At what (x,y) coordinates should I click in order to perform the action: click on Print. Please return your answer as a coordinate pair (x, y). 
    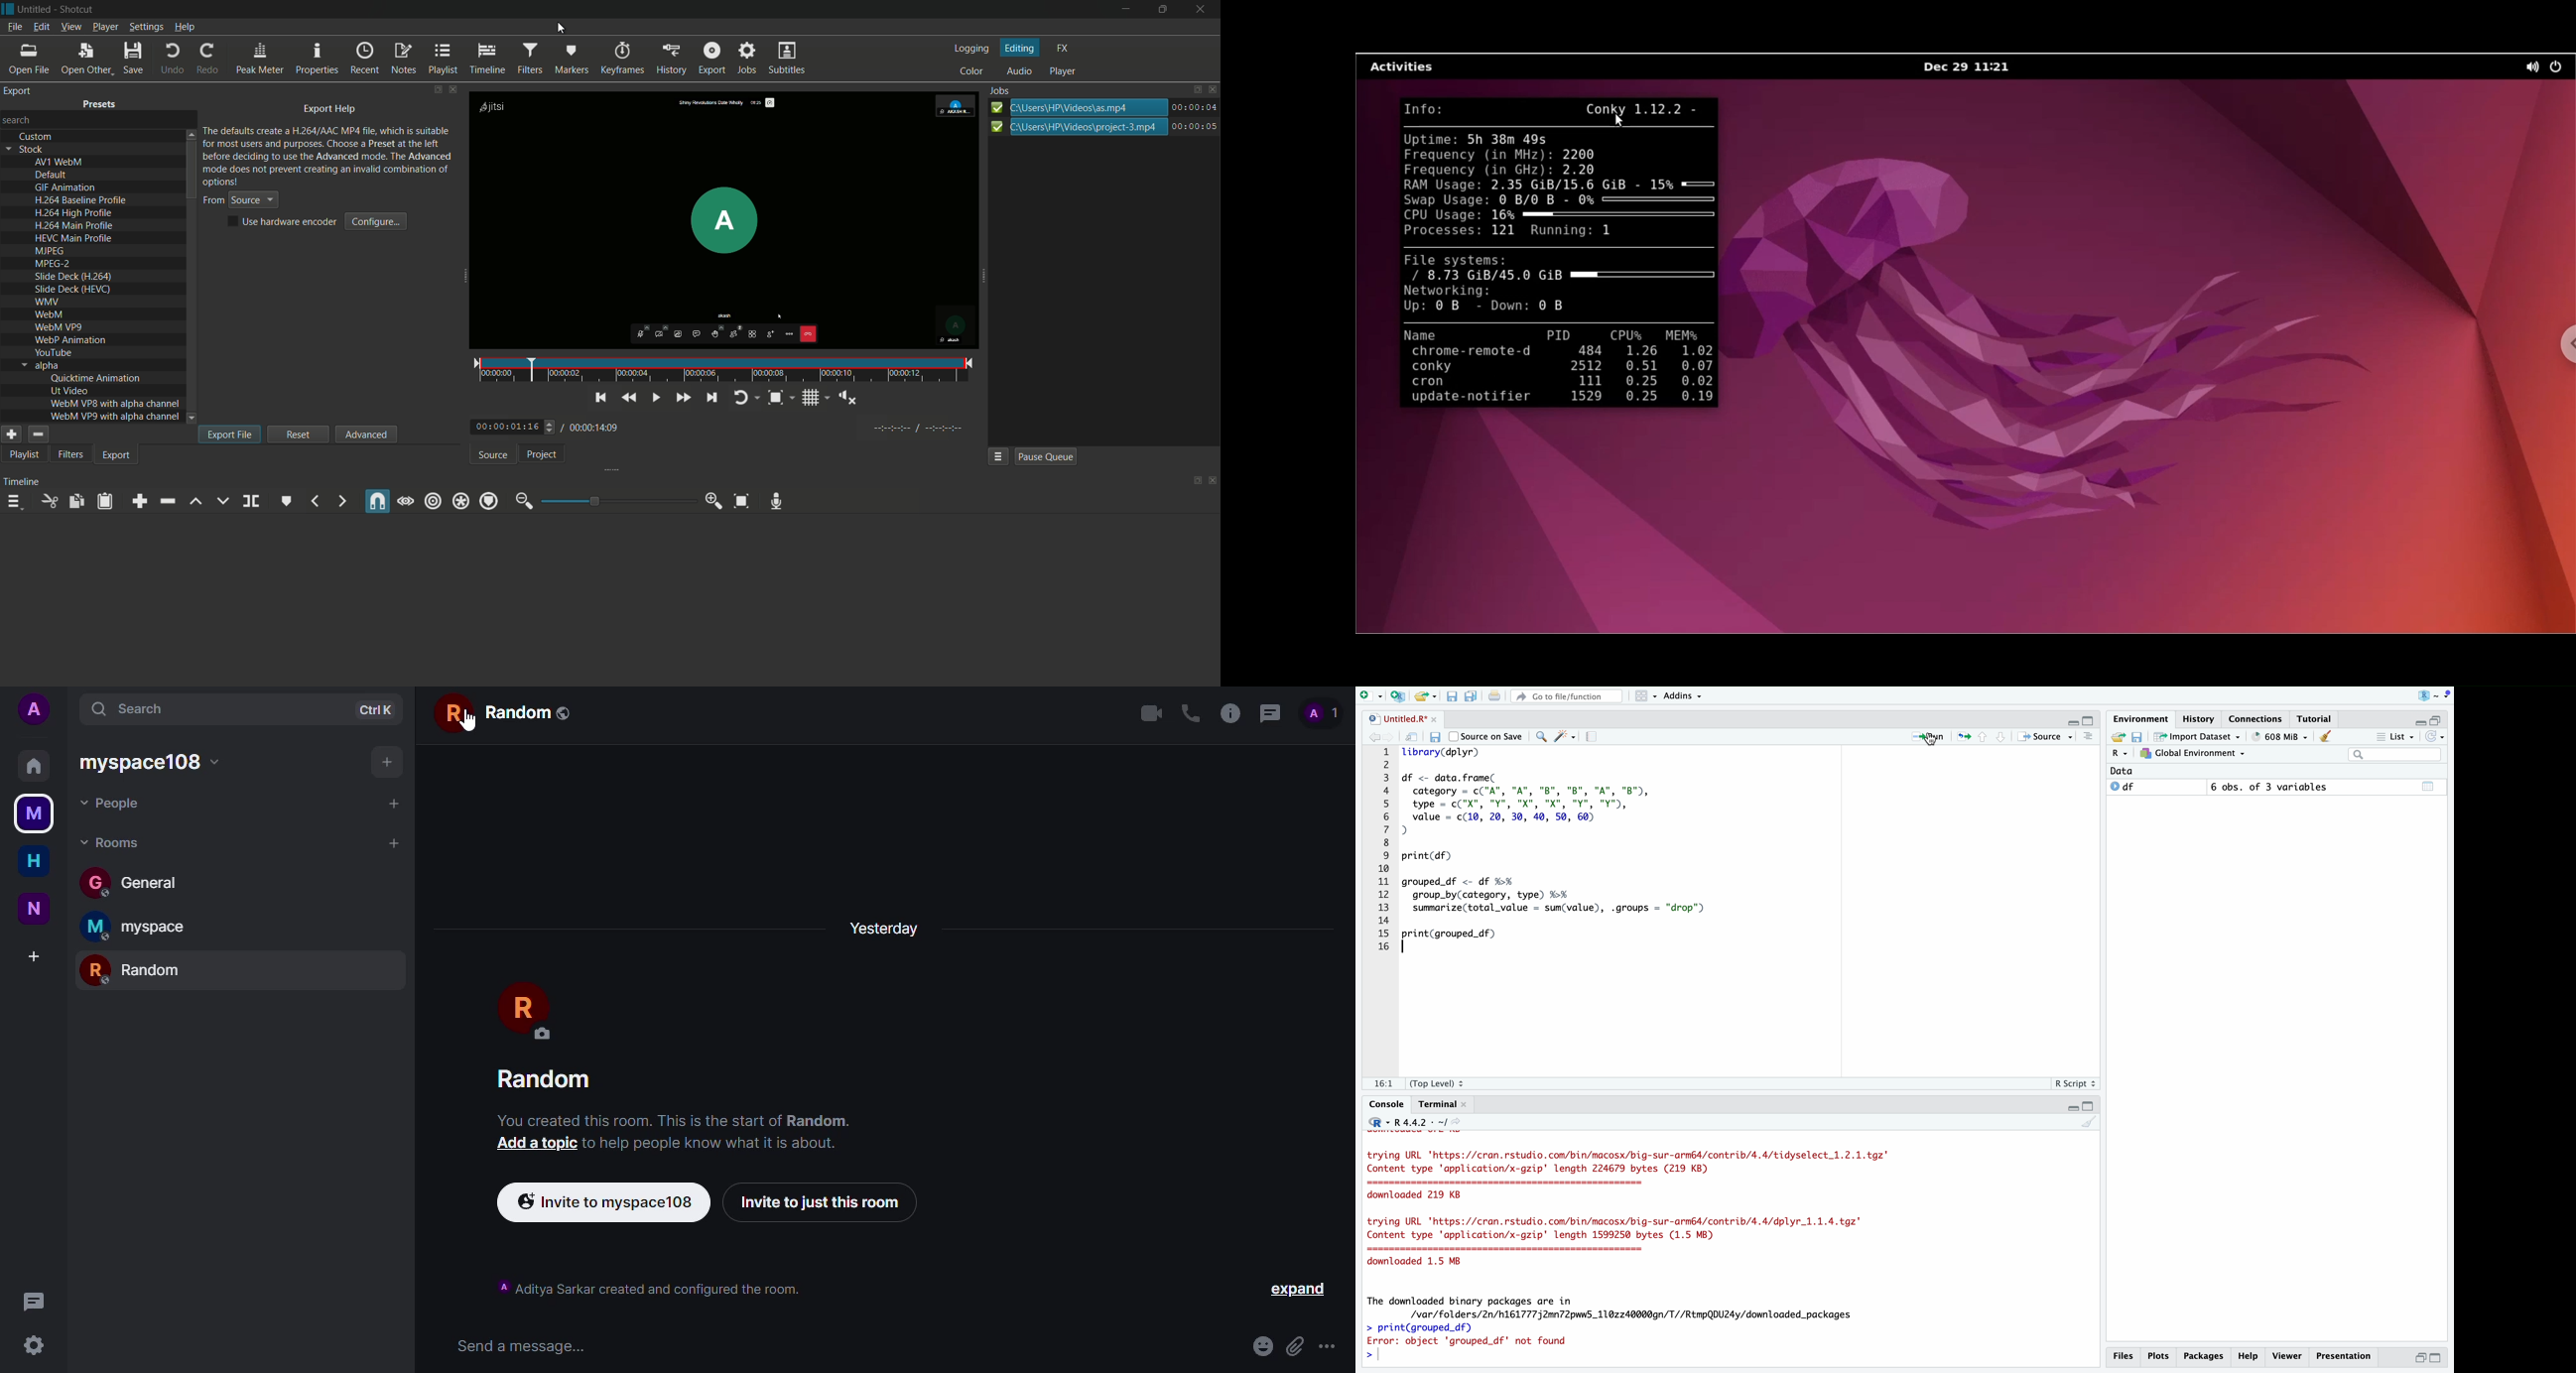
    Looking at the image, I should click on (1495, 696).